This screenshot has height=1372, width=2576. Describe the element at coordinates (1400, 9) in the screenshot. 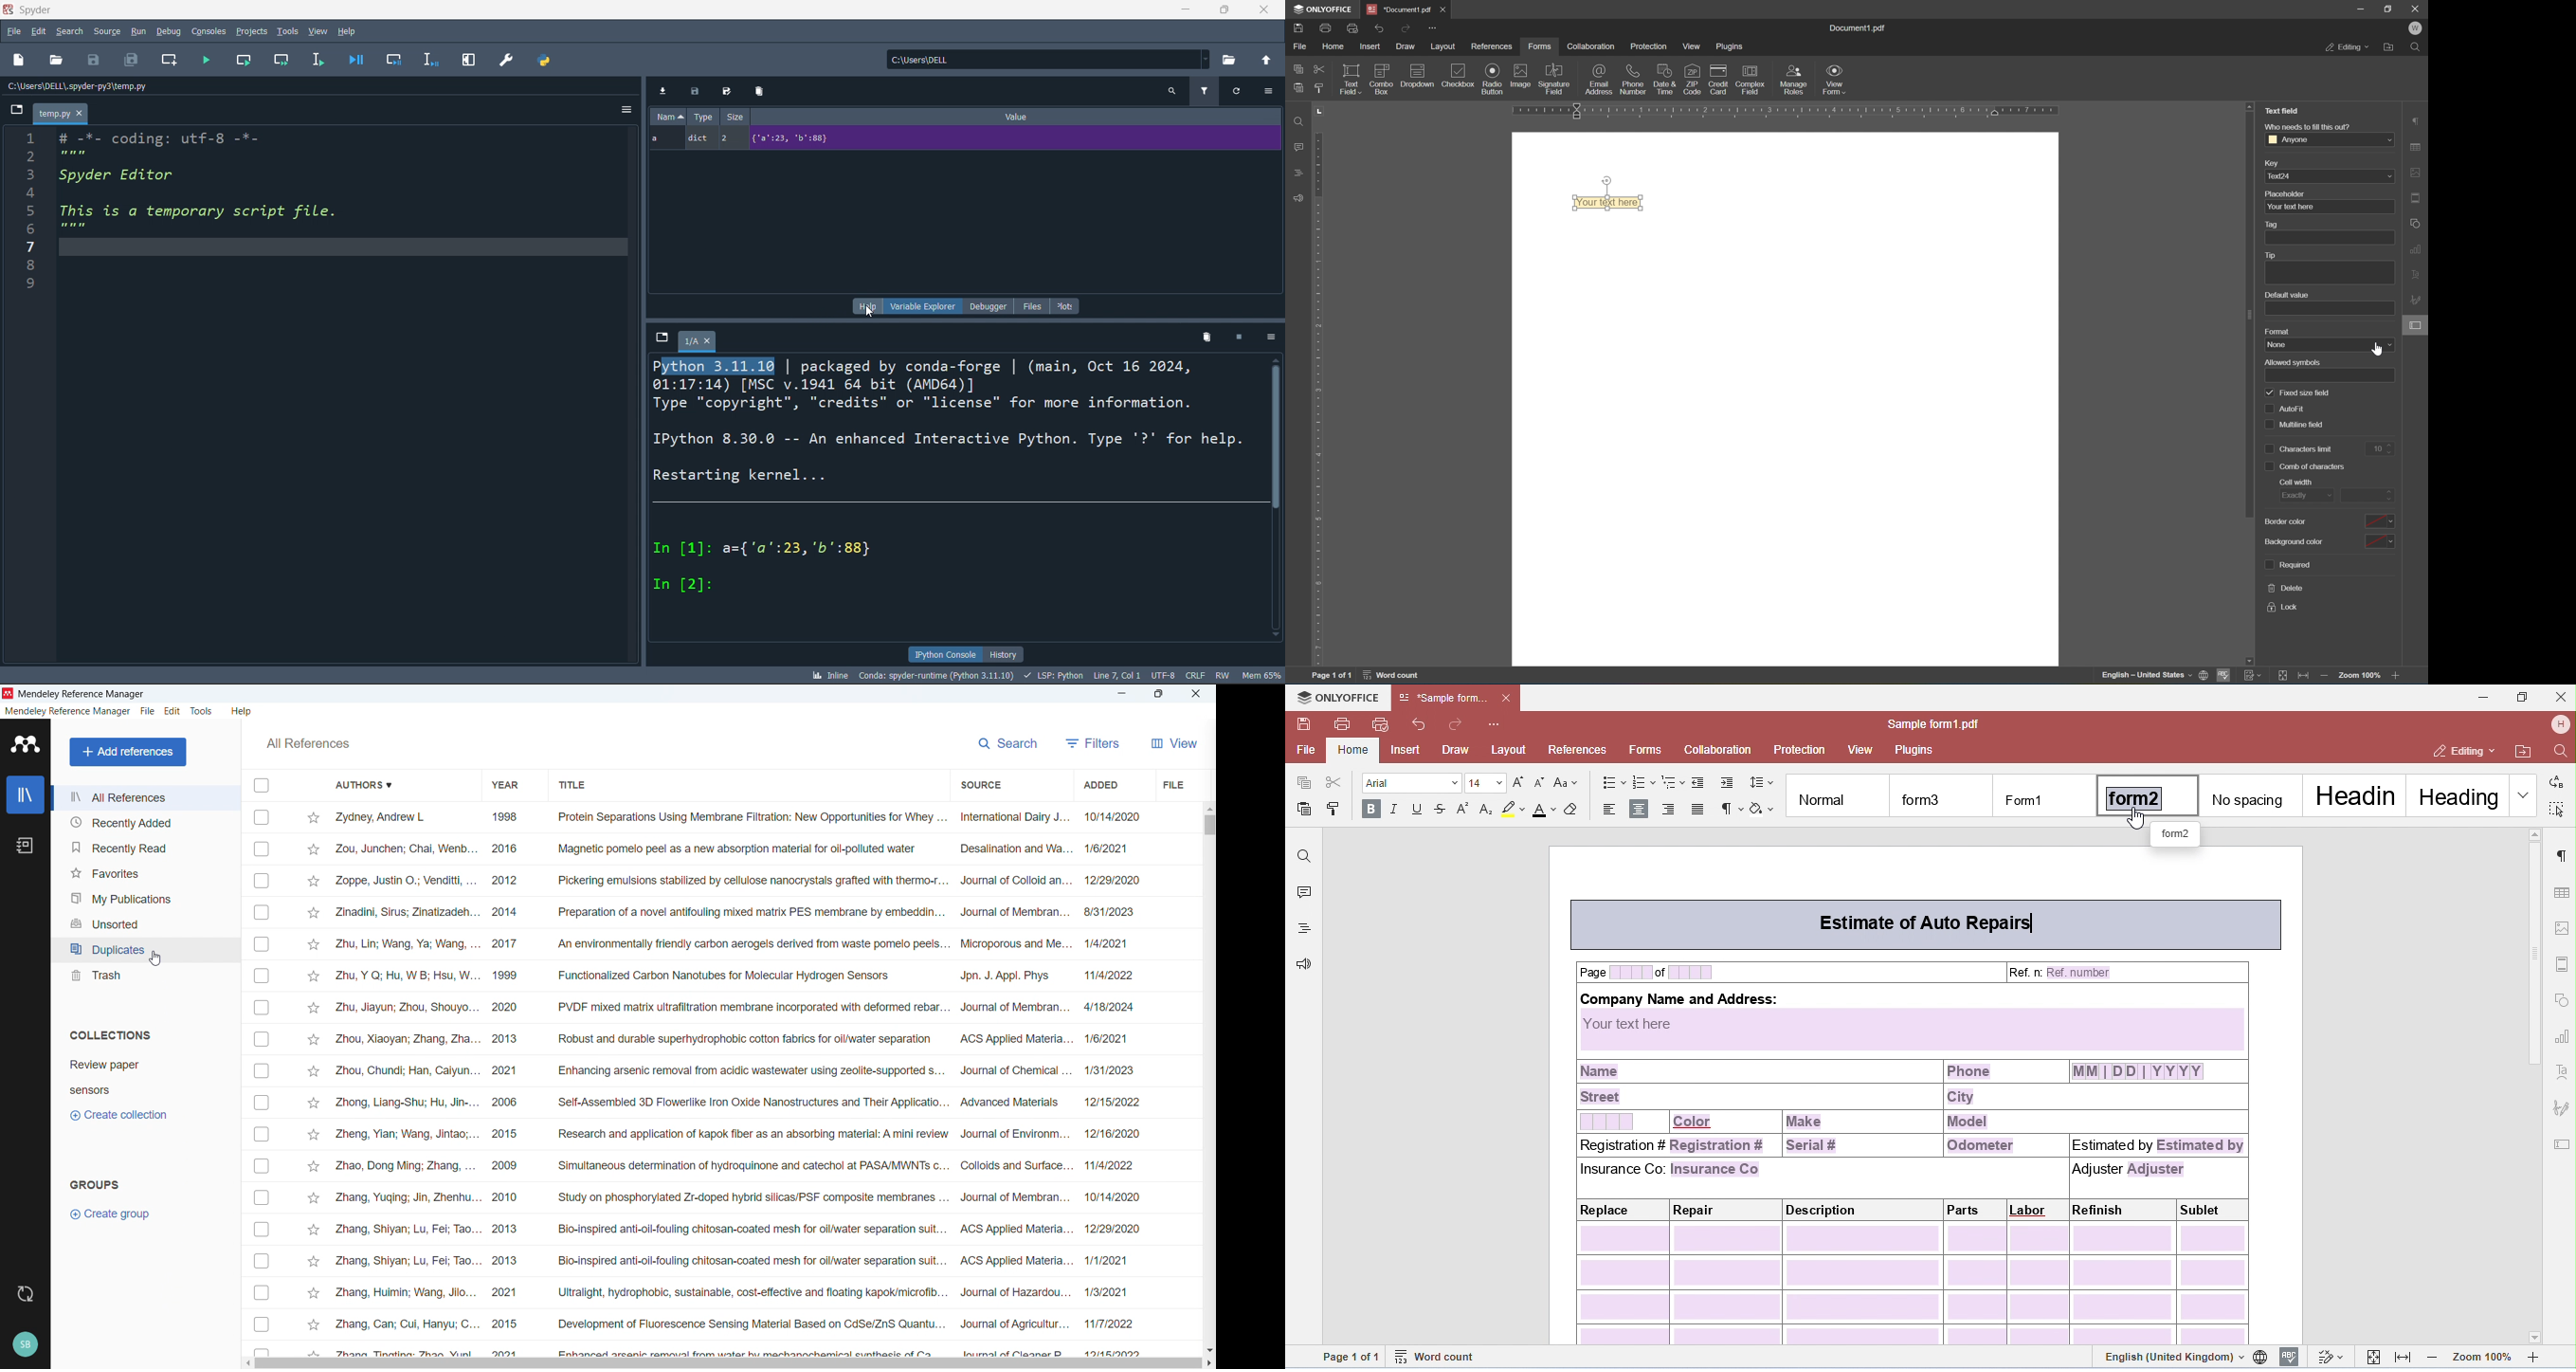

I see `*document1.pdf` at that location.